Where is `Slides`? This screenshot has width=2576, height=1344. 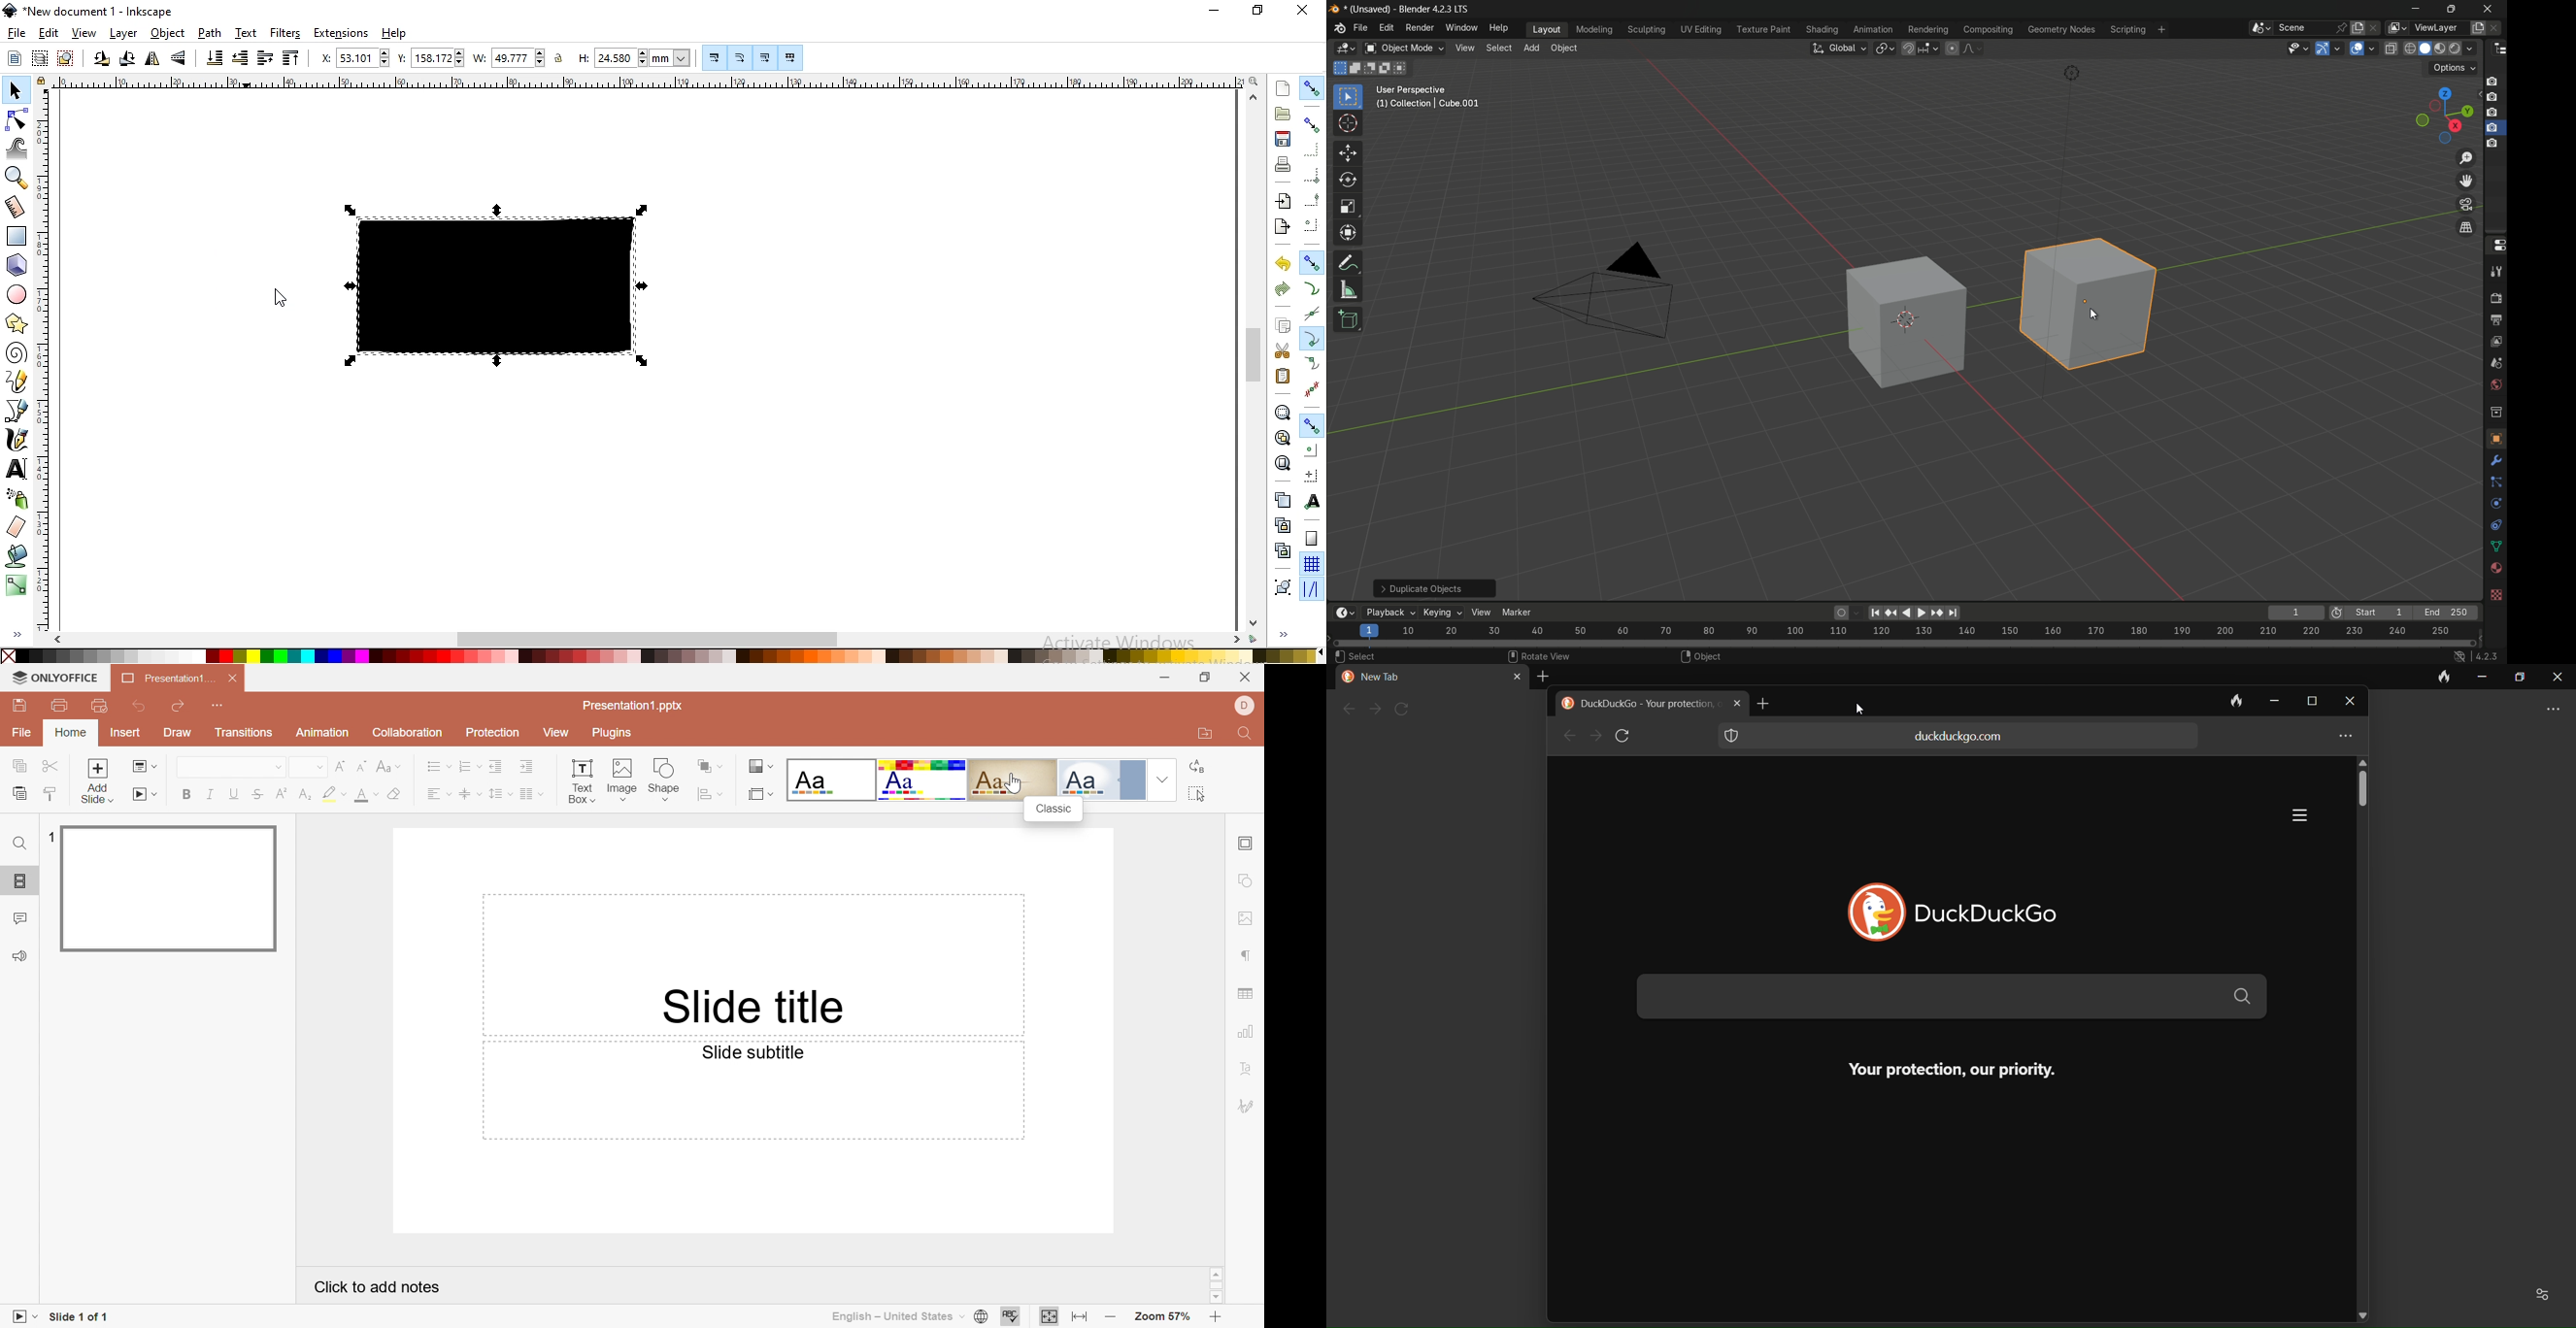 Slides is located at coordinates (20, 880).